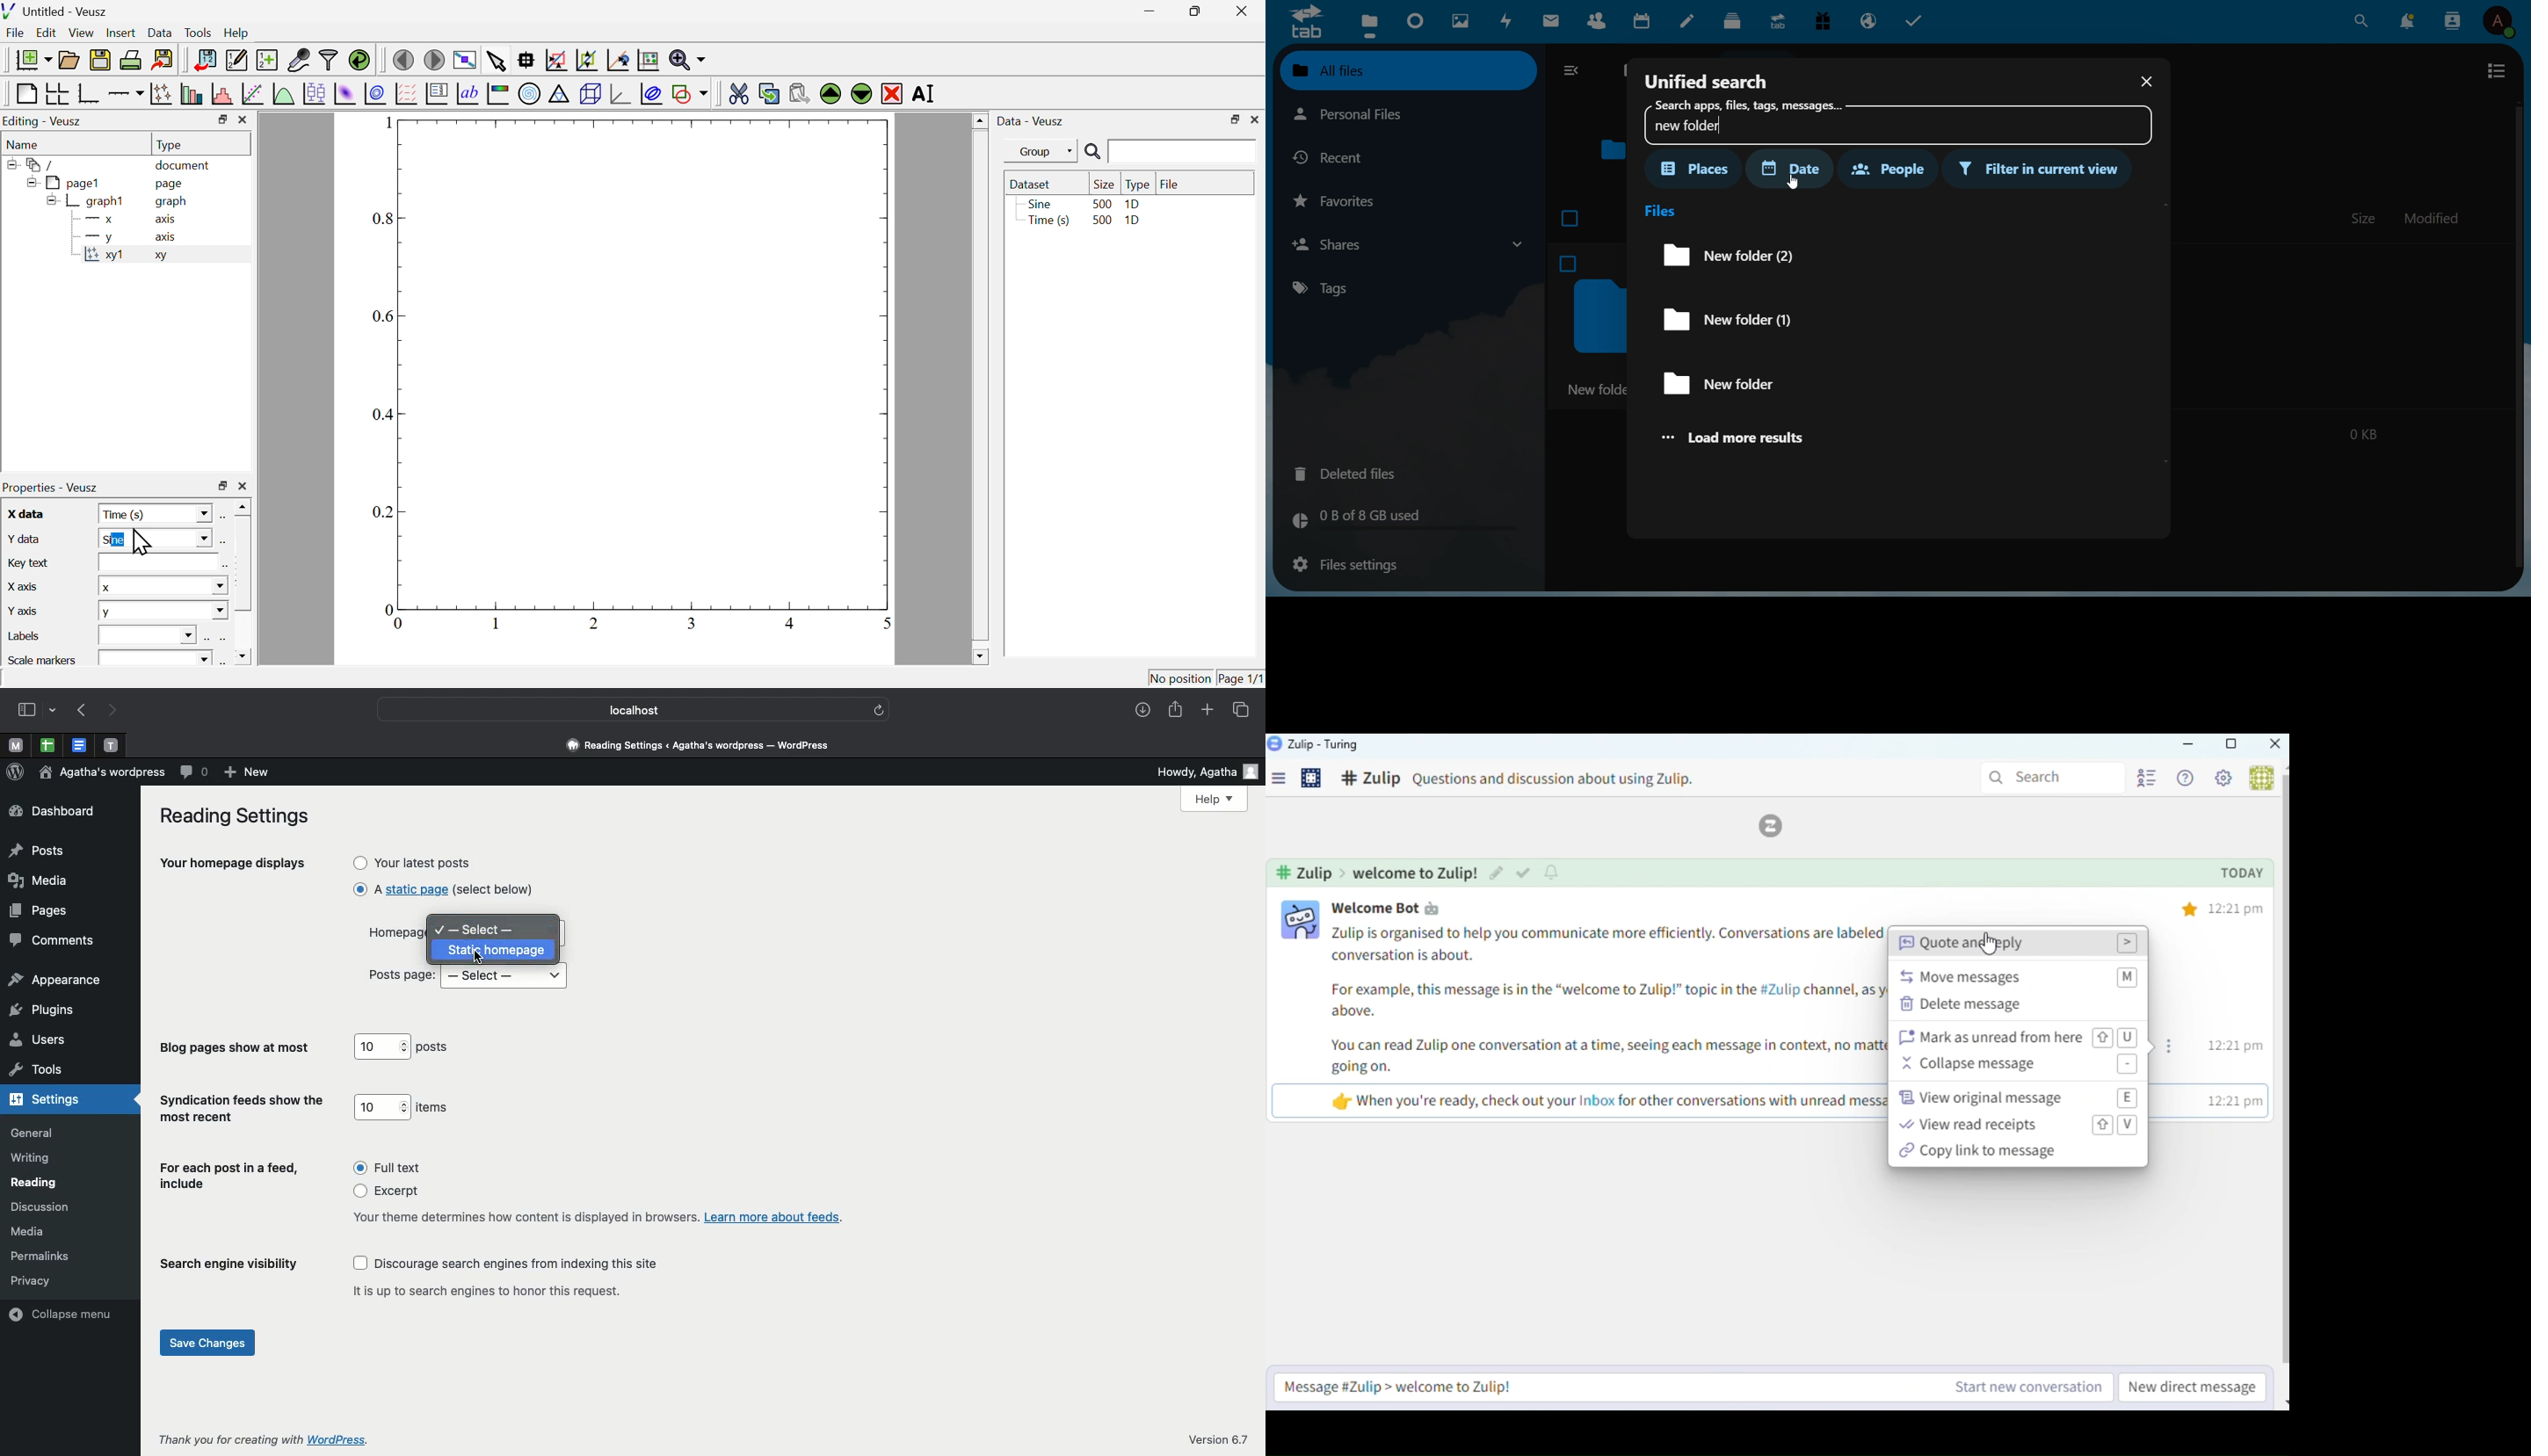 This screenshot has height=1456, width=2548. What do you see at coordinates (1377, 115) in the screenshot?
I see `personal` at bounding box center [1377, 115].